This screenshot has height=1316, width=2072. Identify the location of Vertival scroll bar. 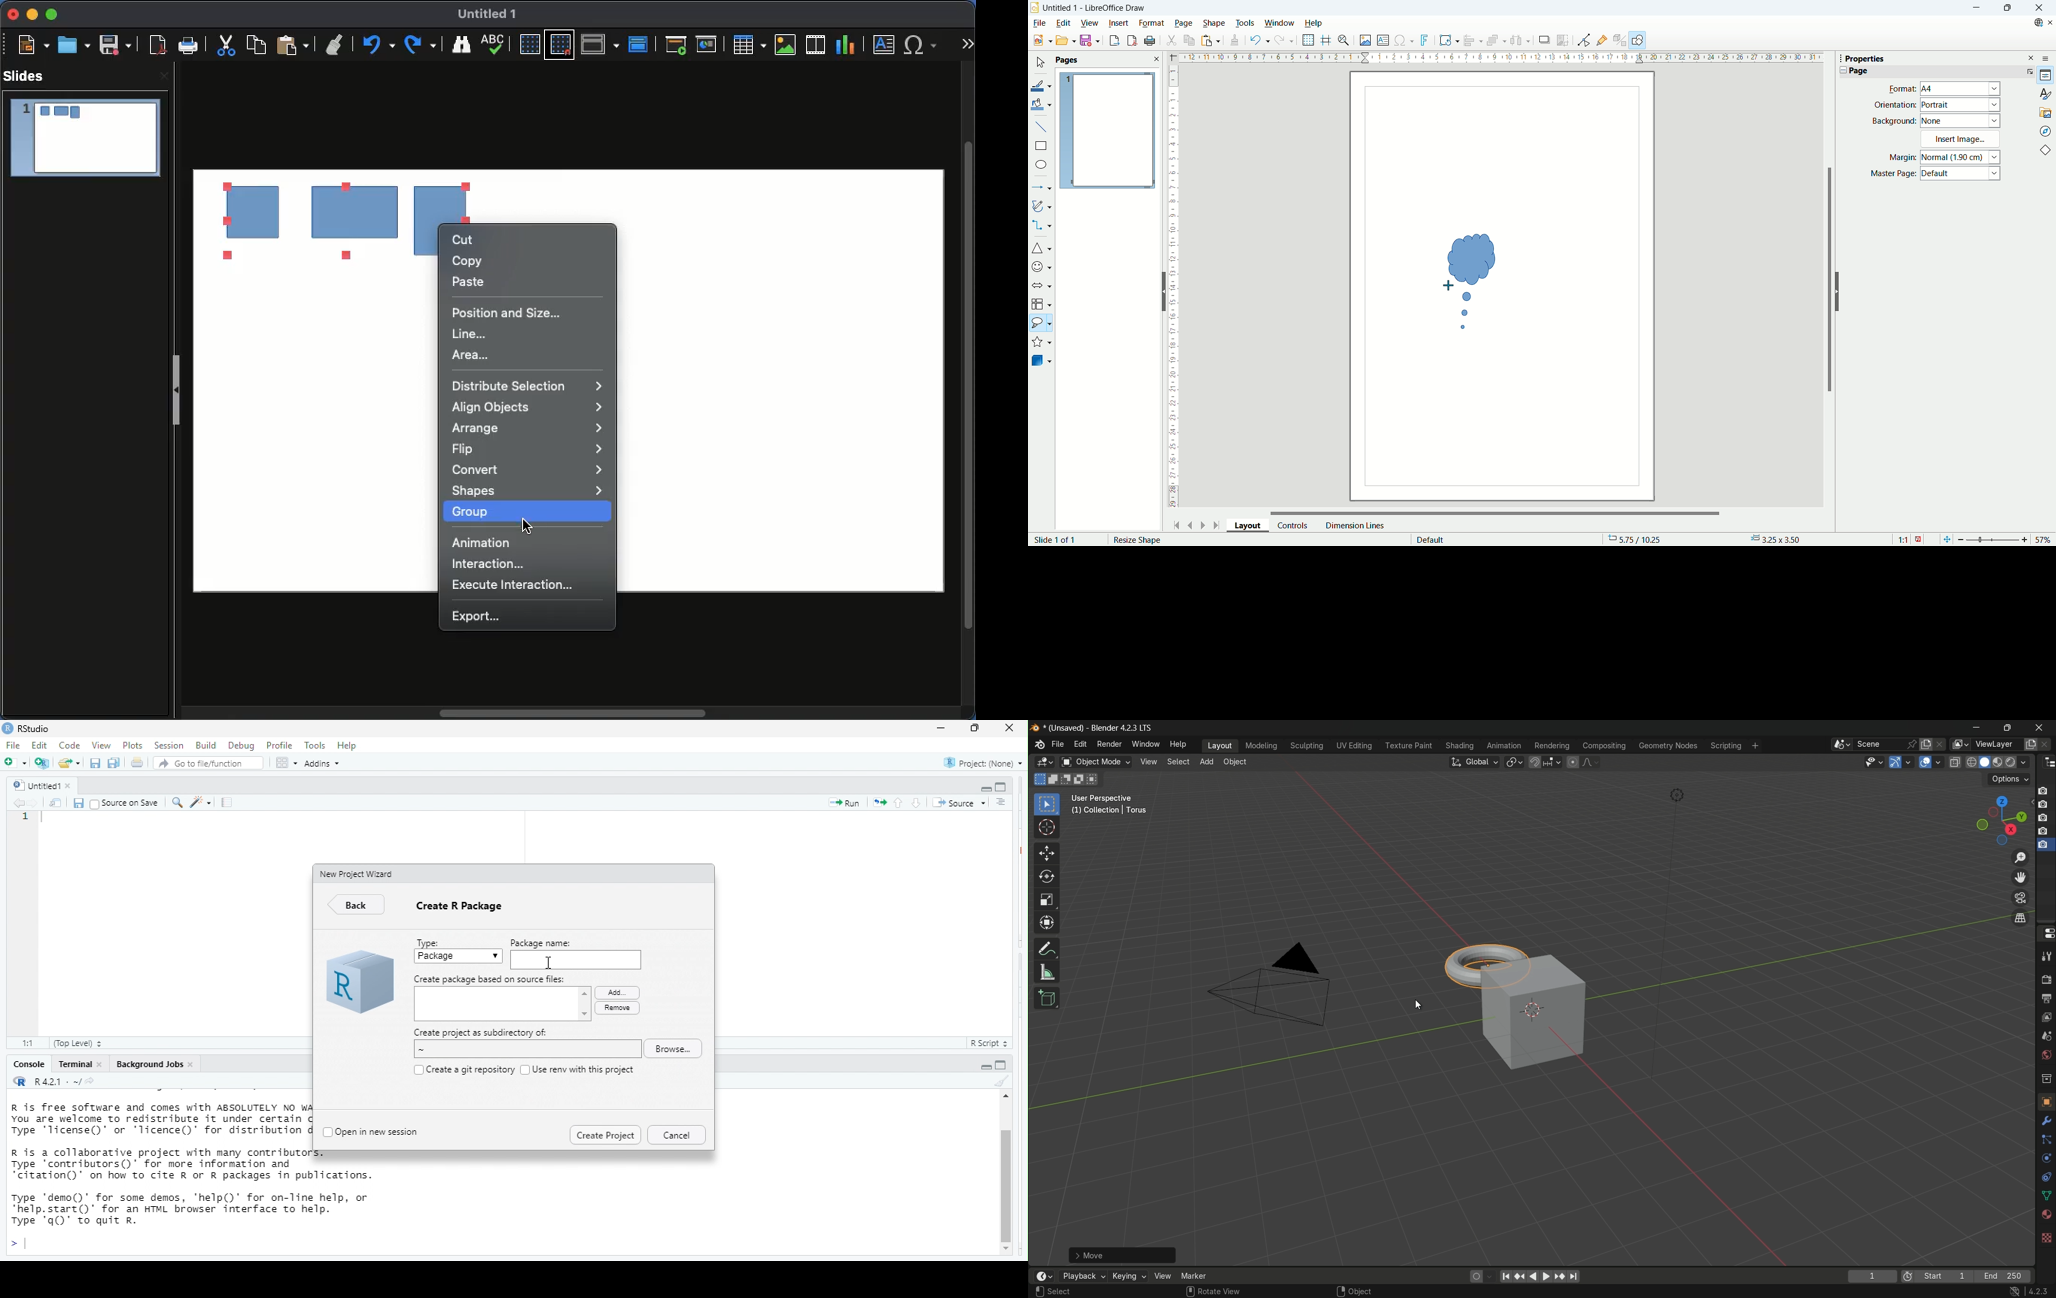
(1827, 285).